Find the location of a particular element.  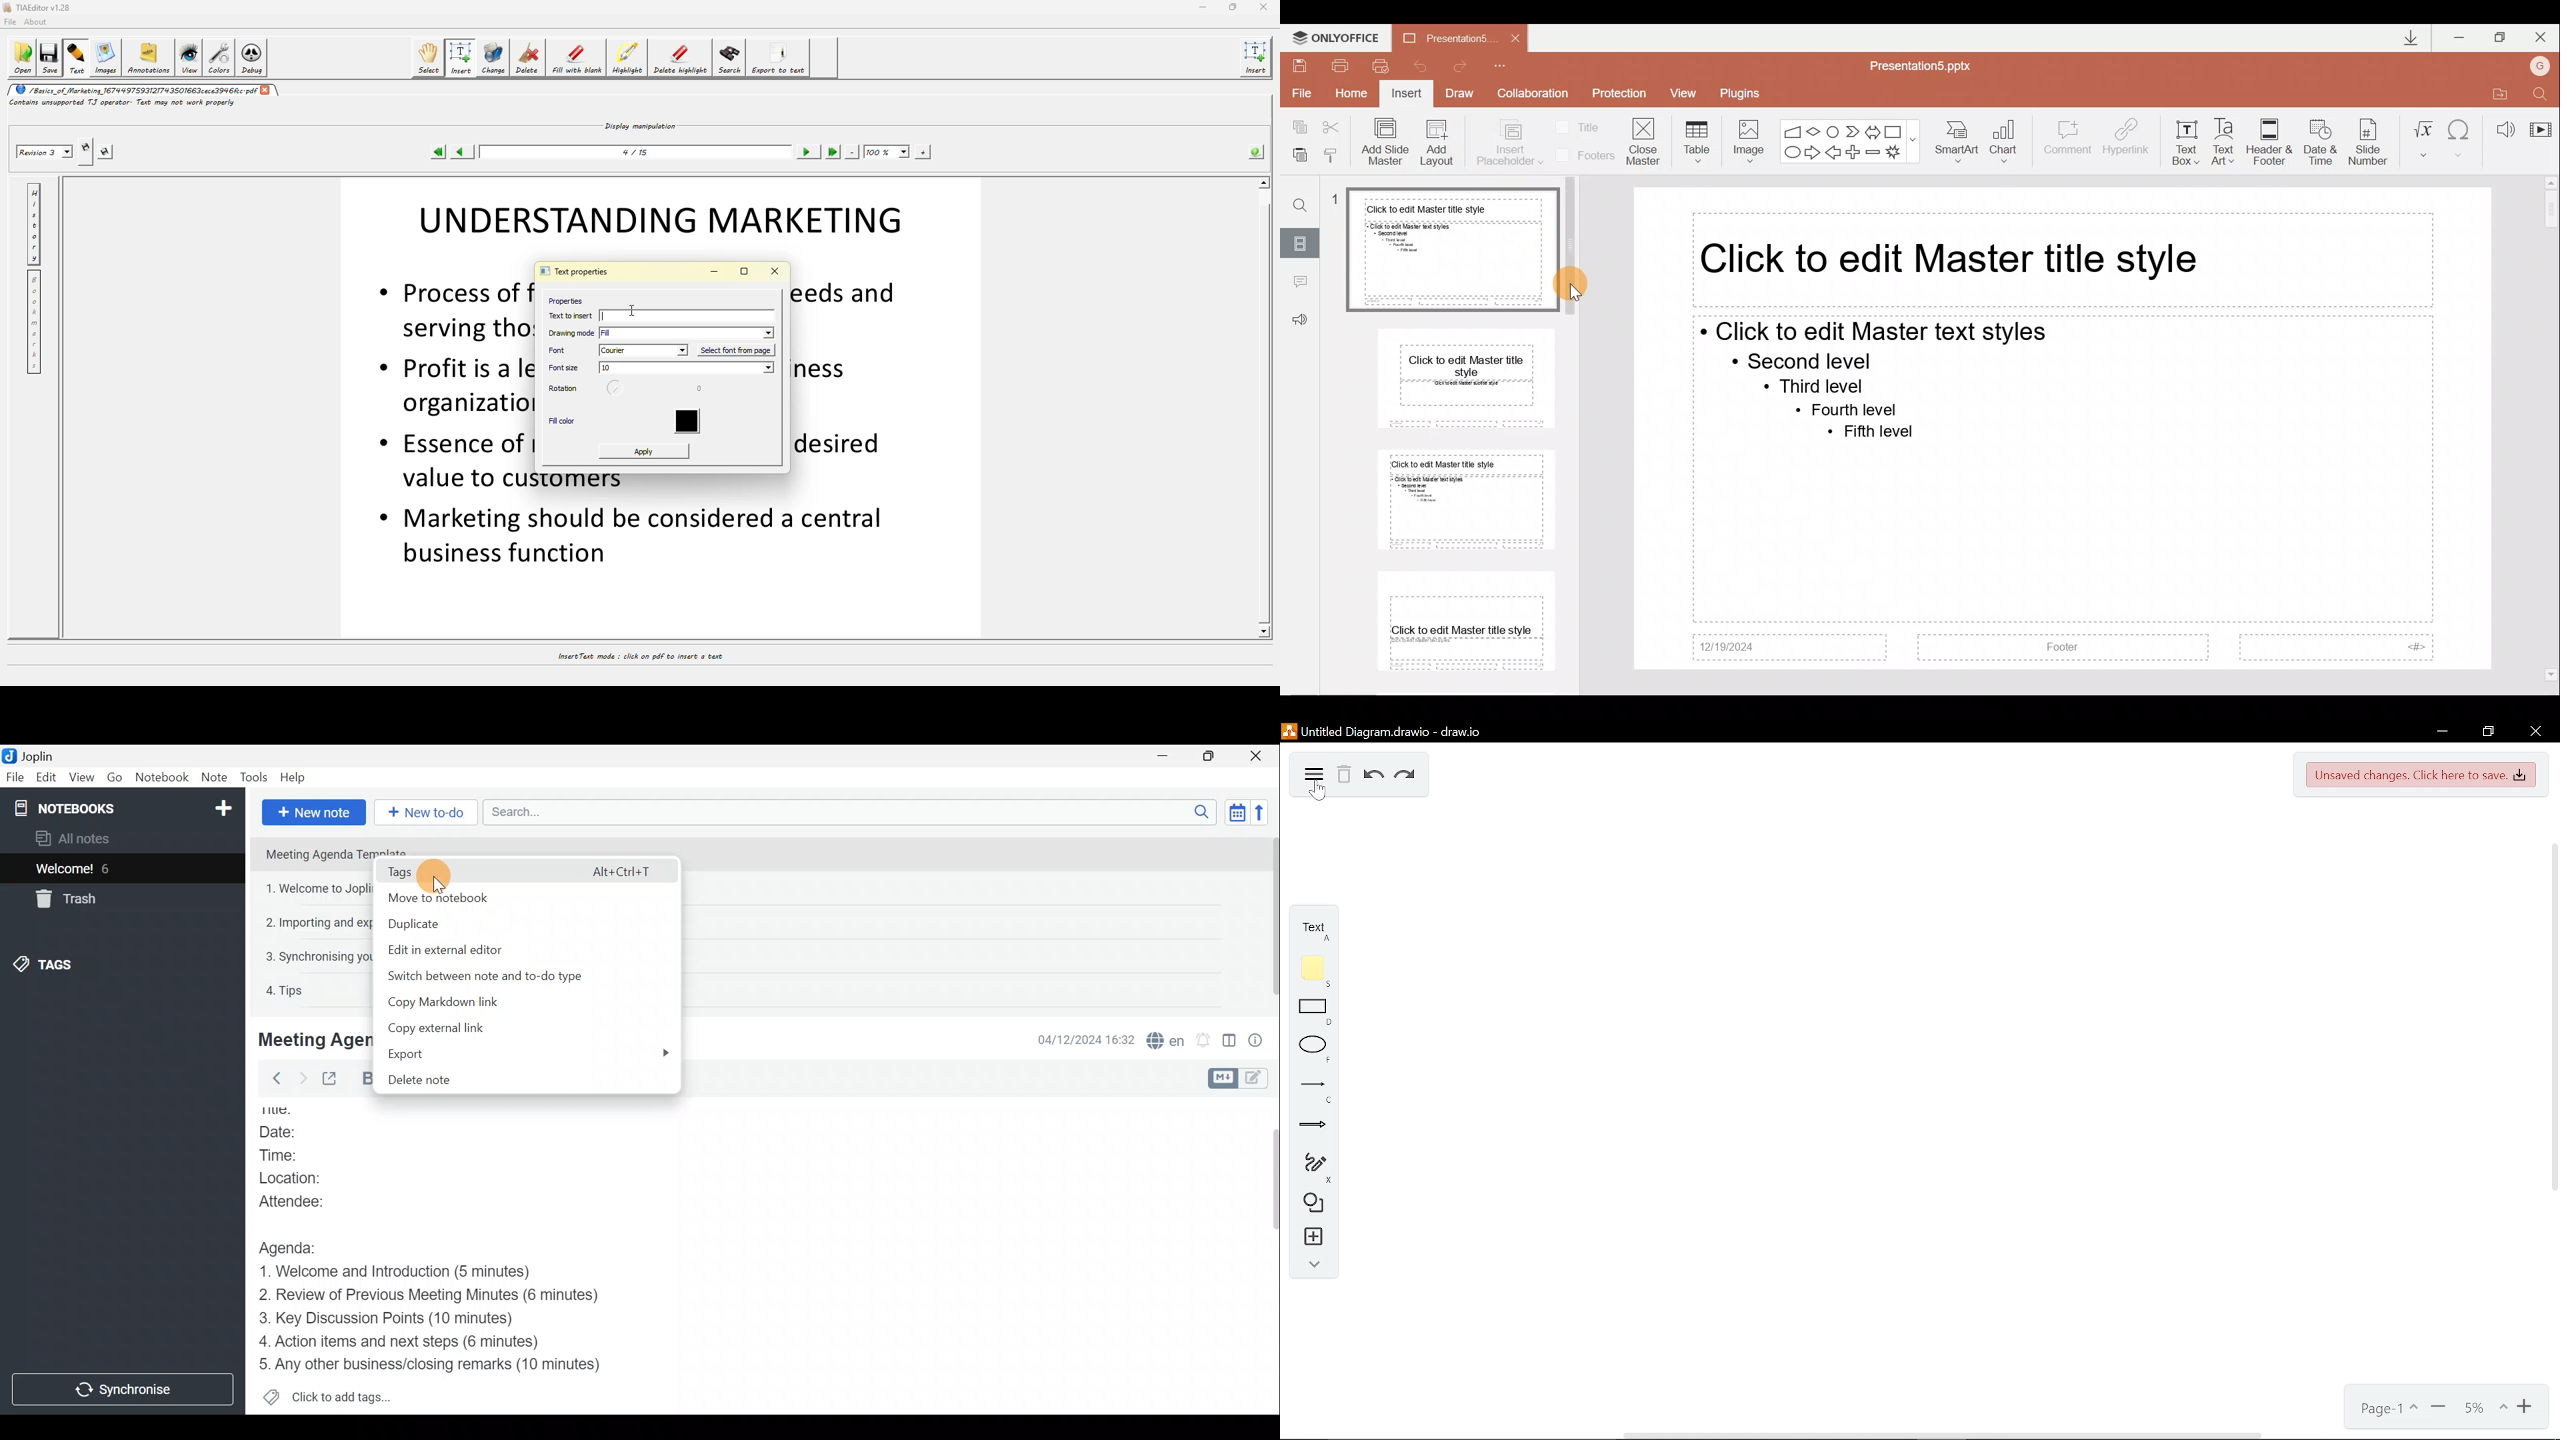

View is located at coordinates (79, 779).